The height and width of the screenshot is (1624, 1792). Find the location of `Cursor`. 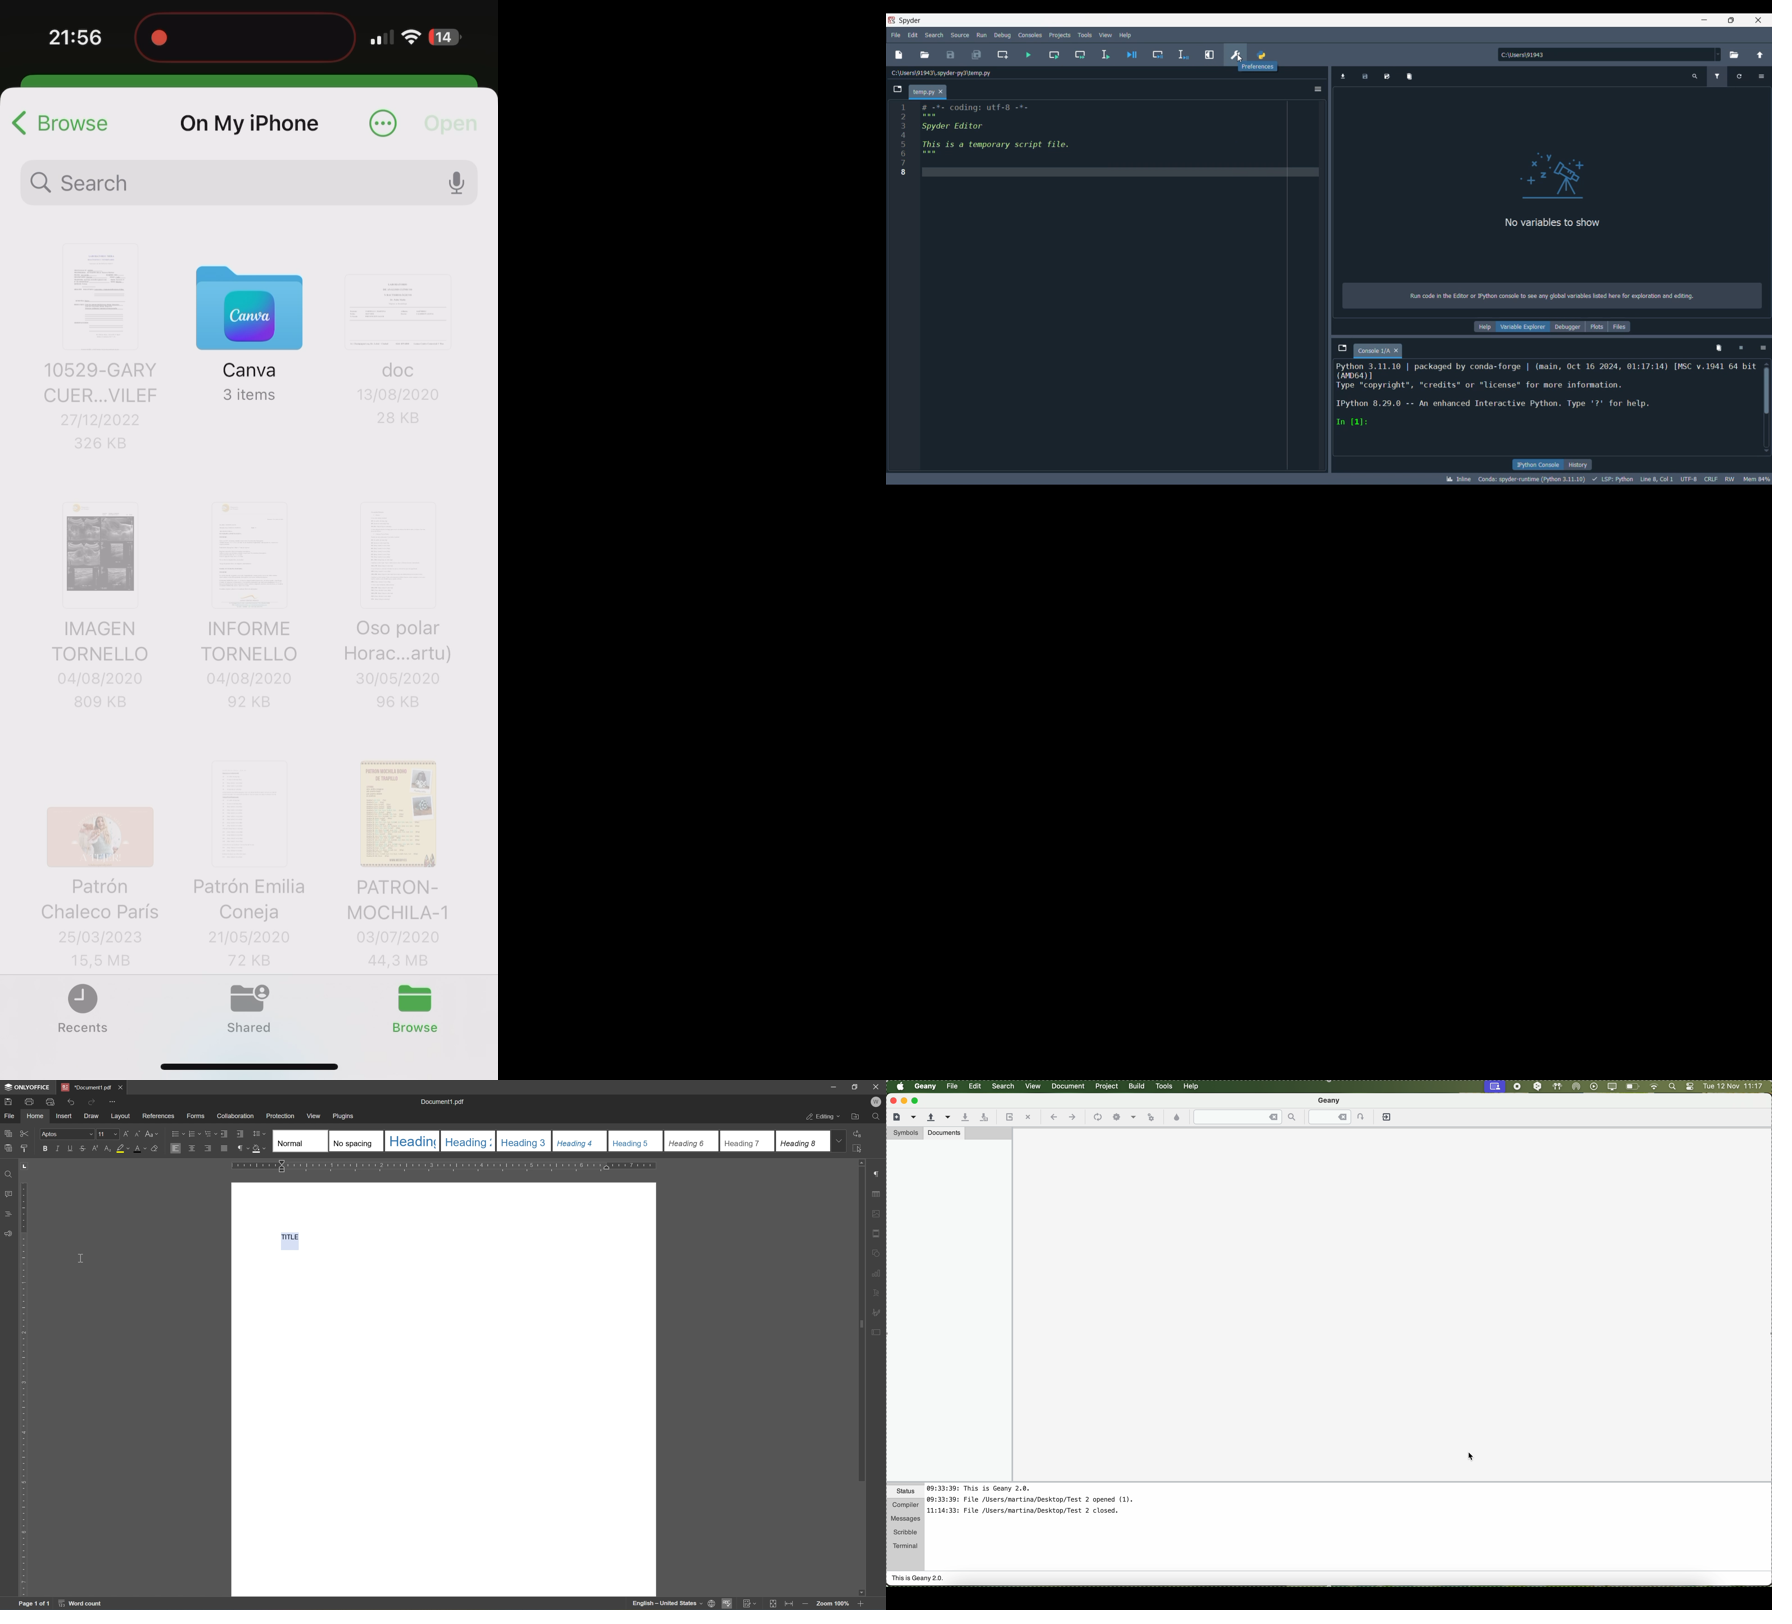

Cursor is located at coordinates (1238, 60).